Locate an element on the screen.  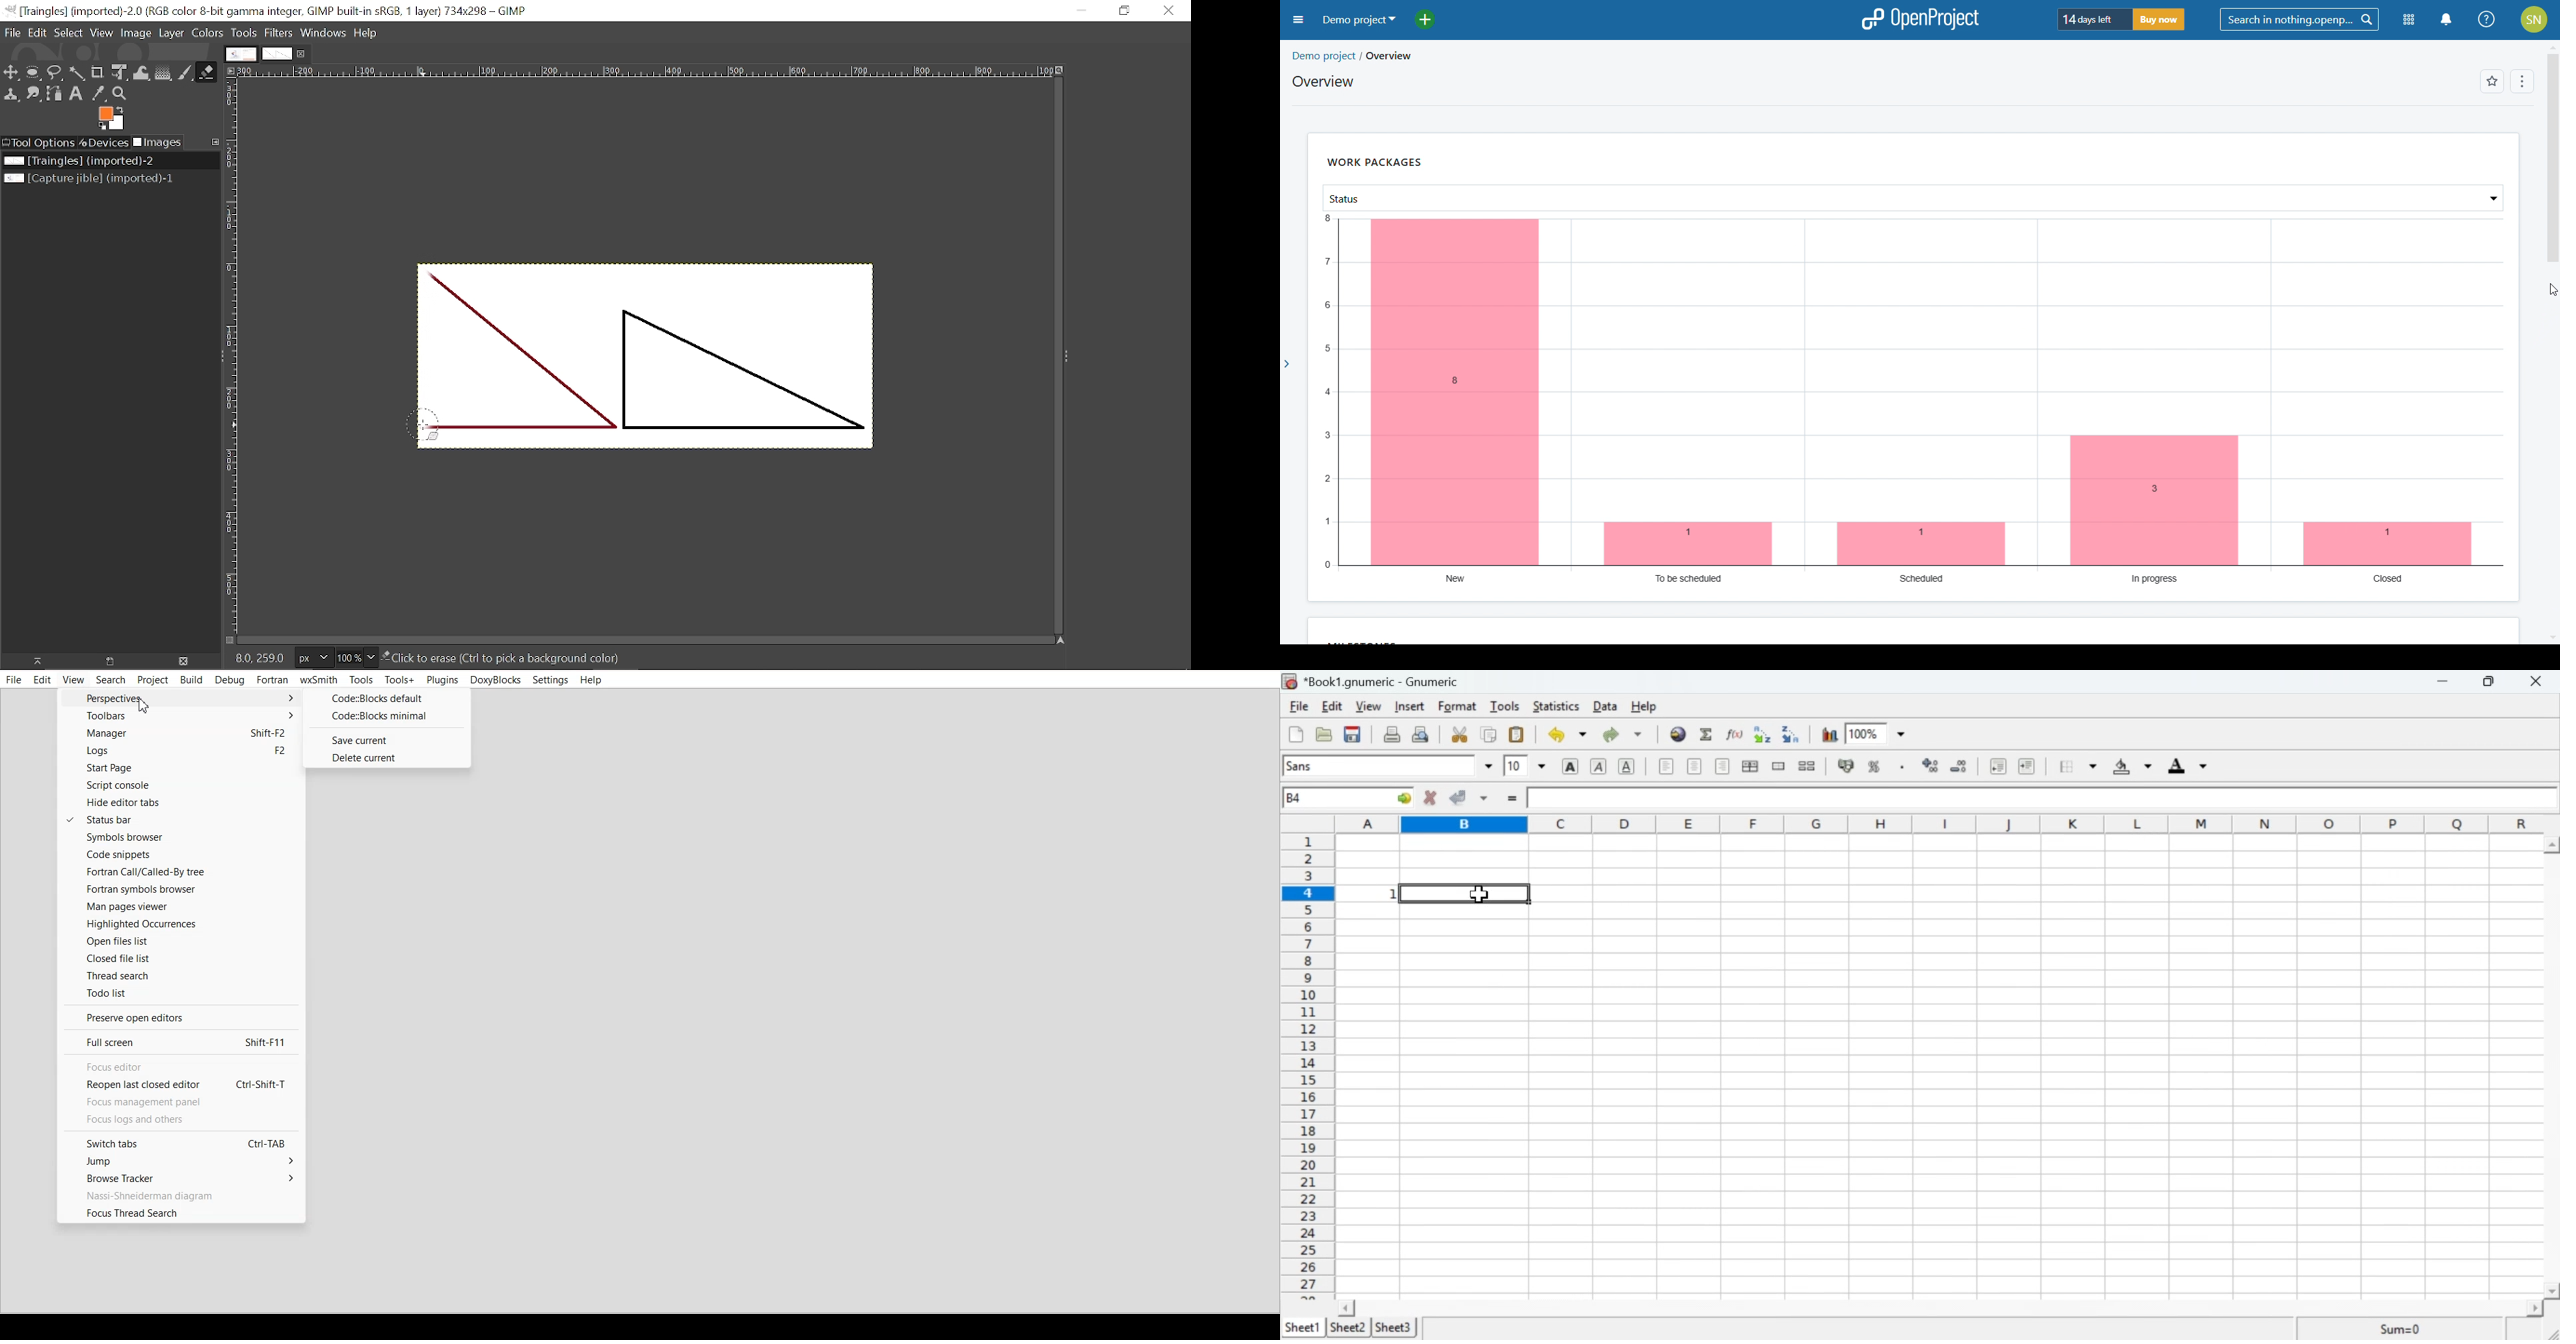
File is located at coordinates (15, 680).